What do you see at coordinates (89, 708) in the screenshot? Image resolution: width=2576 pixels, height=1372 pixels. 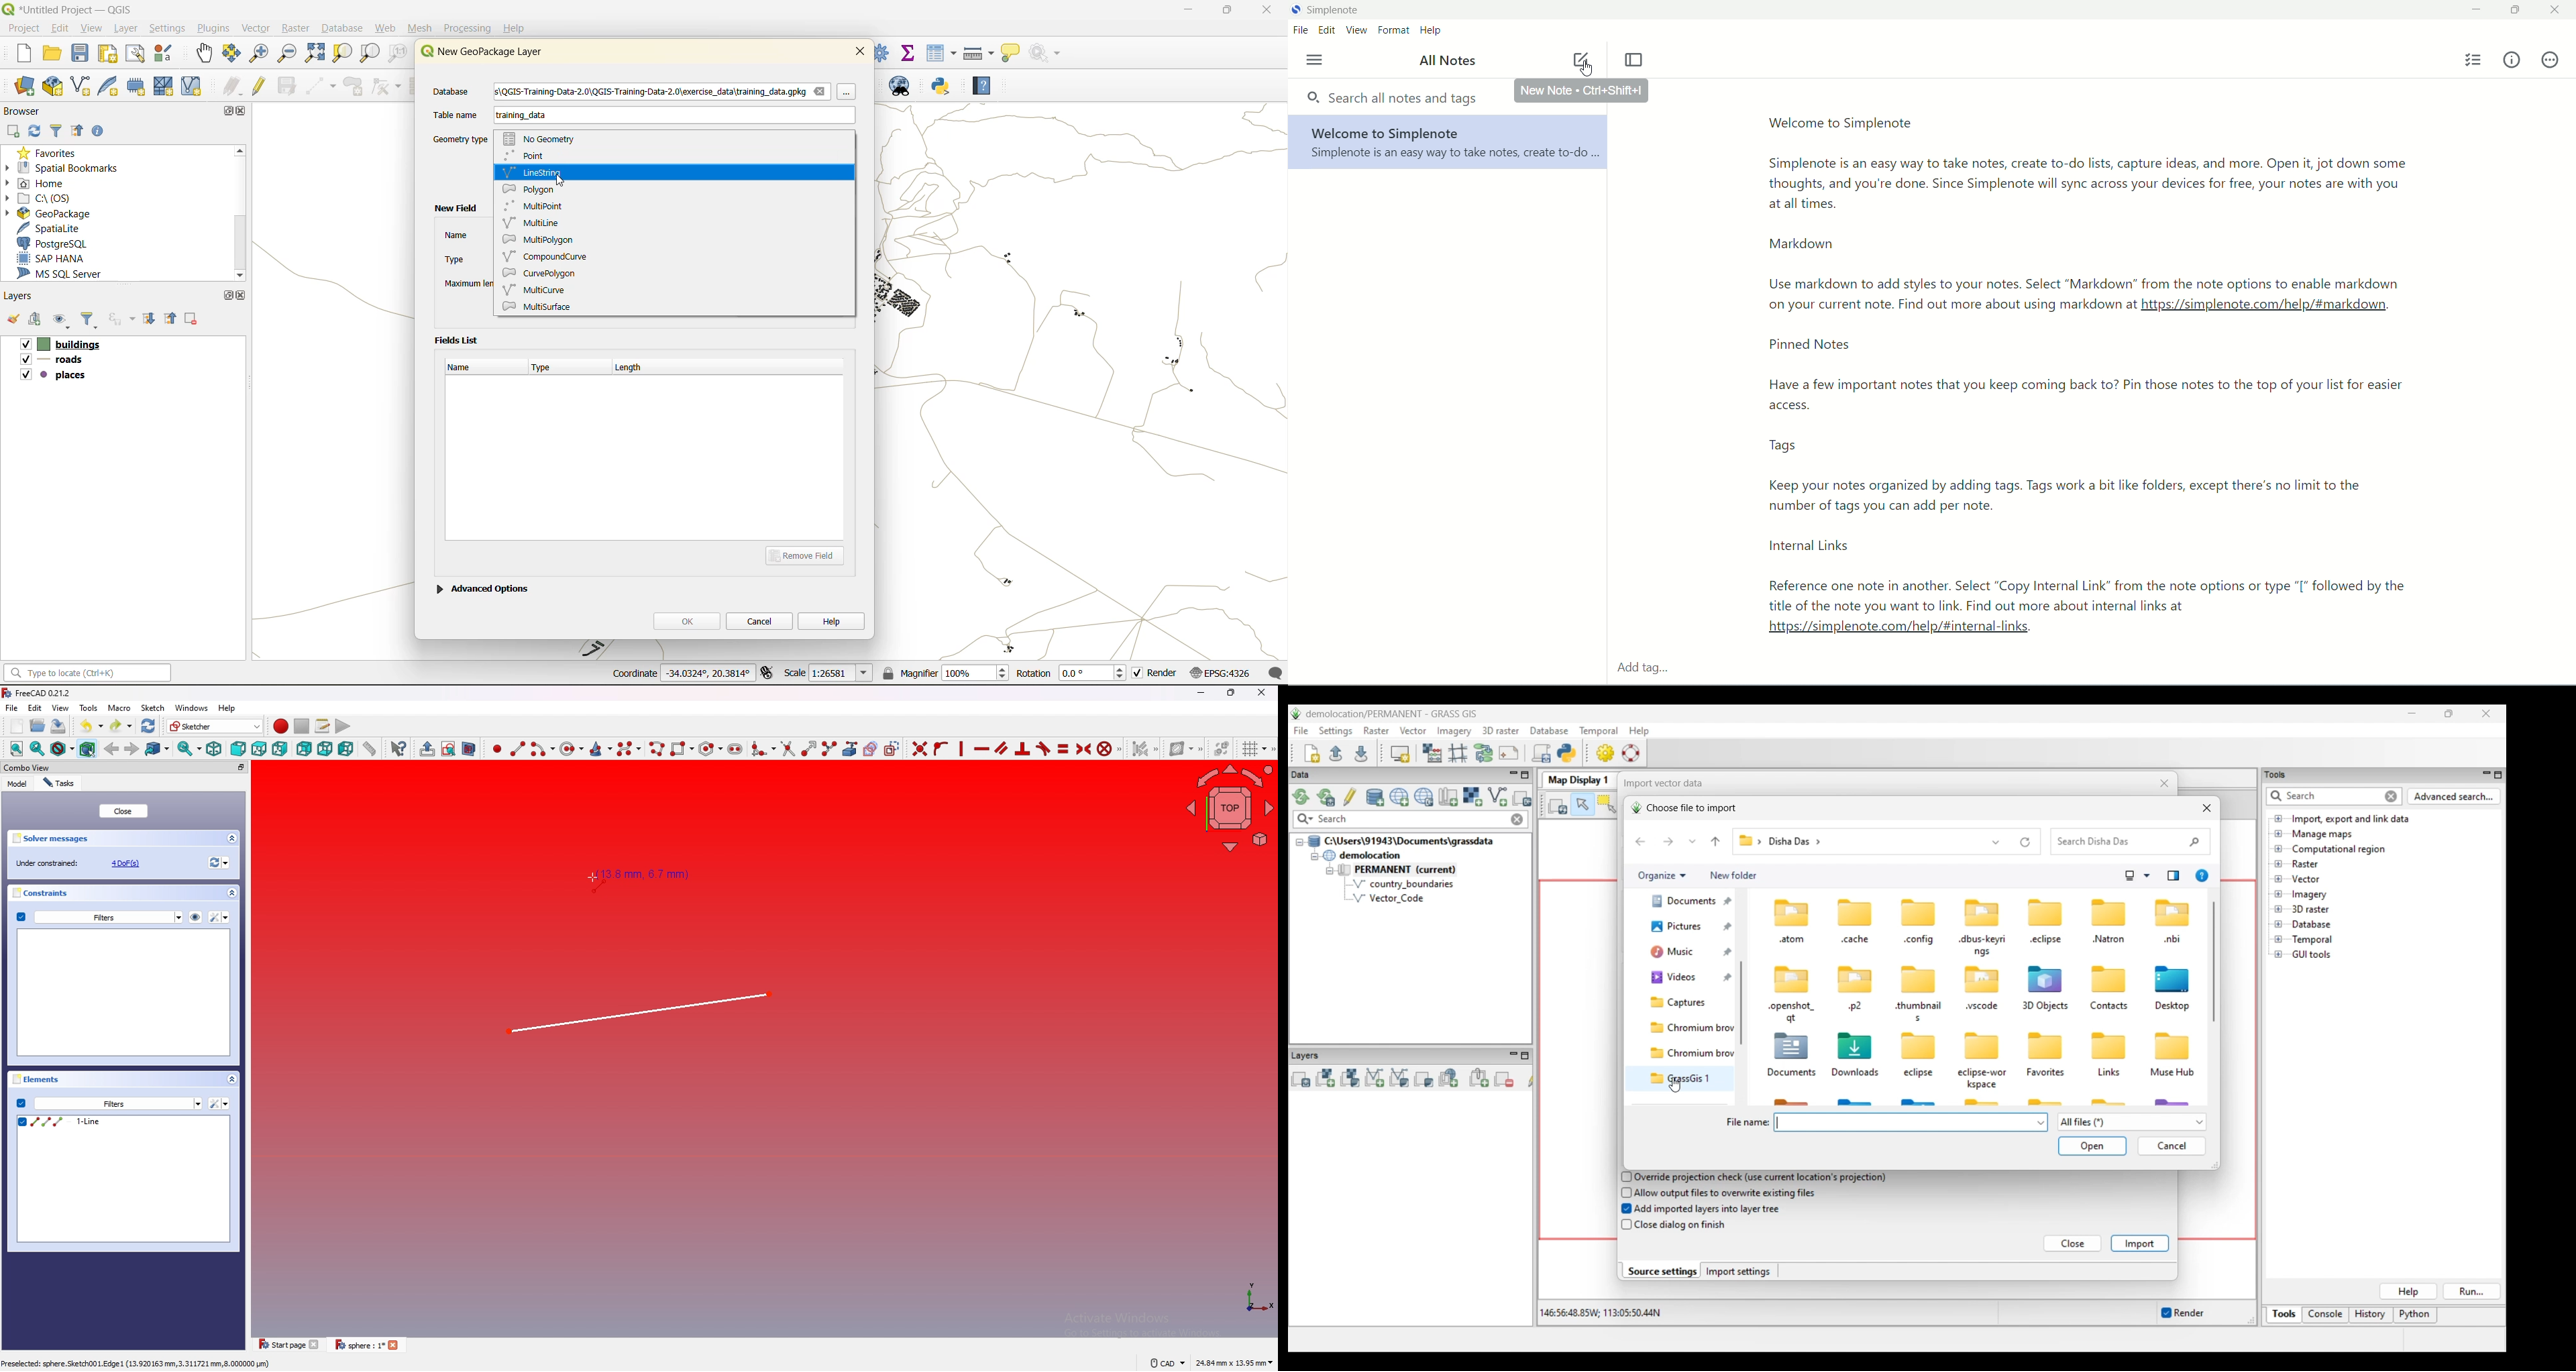 I see `Tools` at bounding box center [89, 708].